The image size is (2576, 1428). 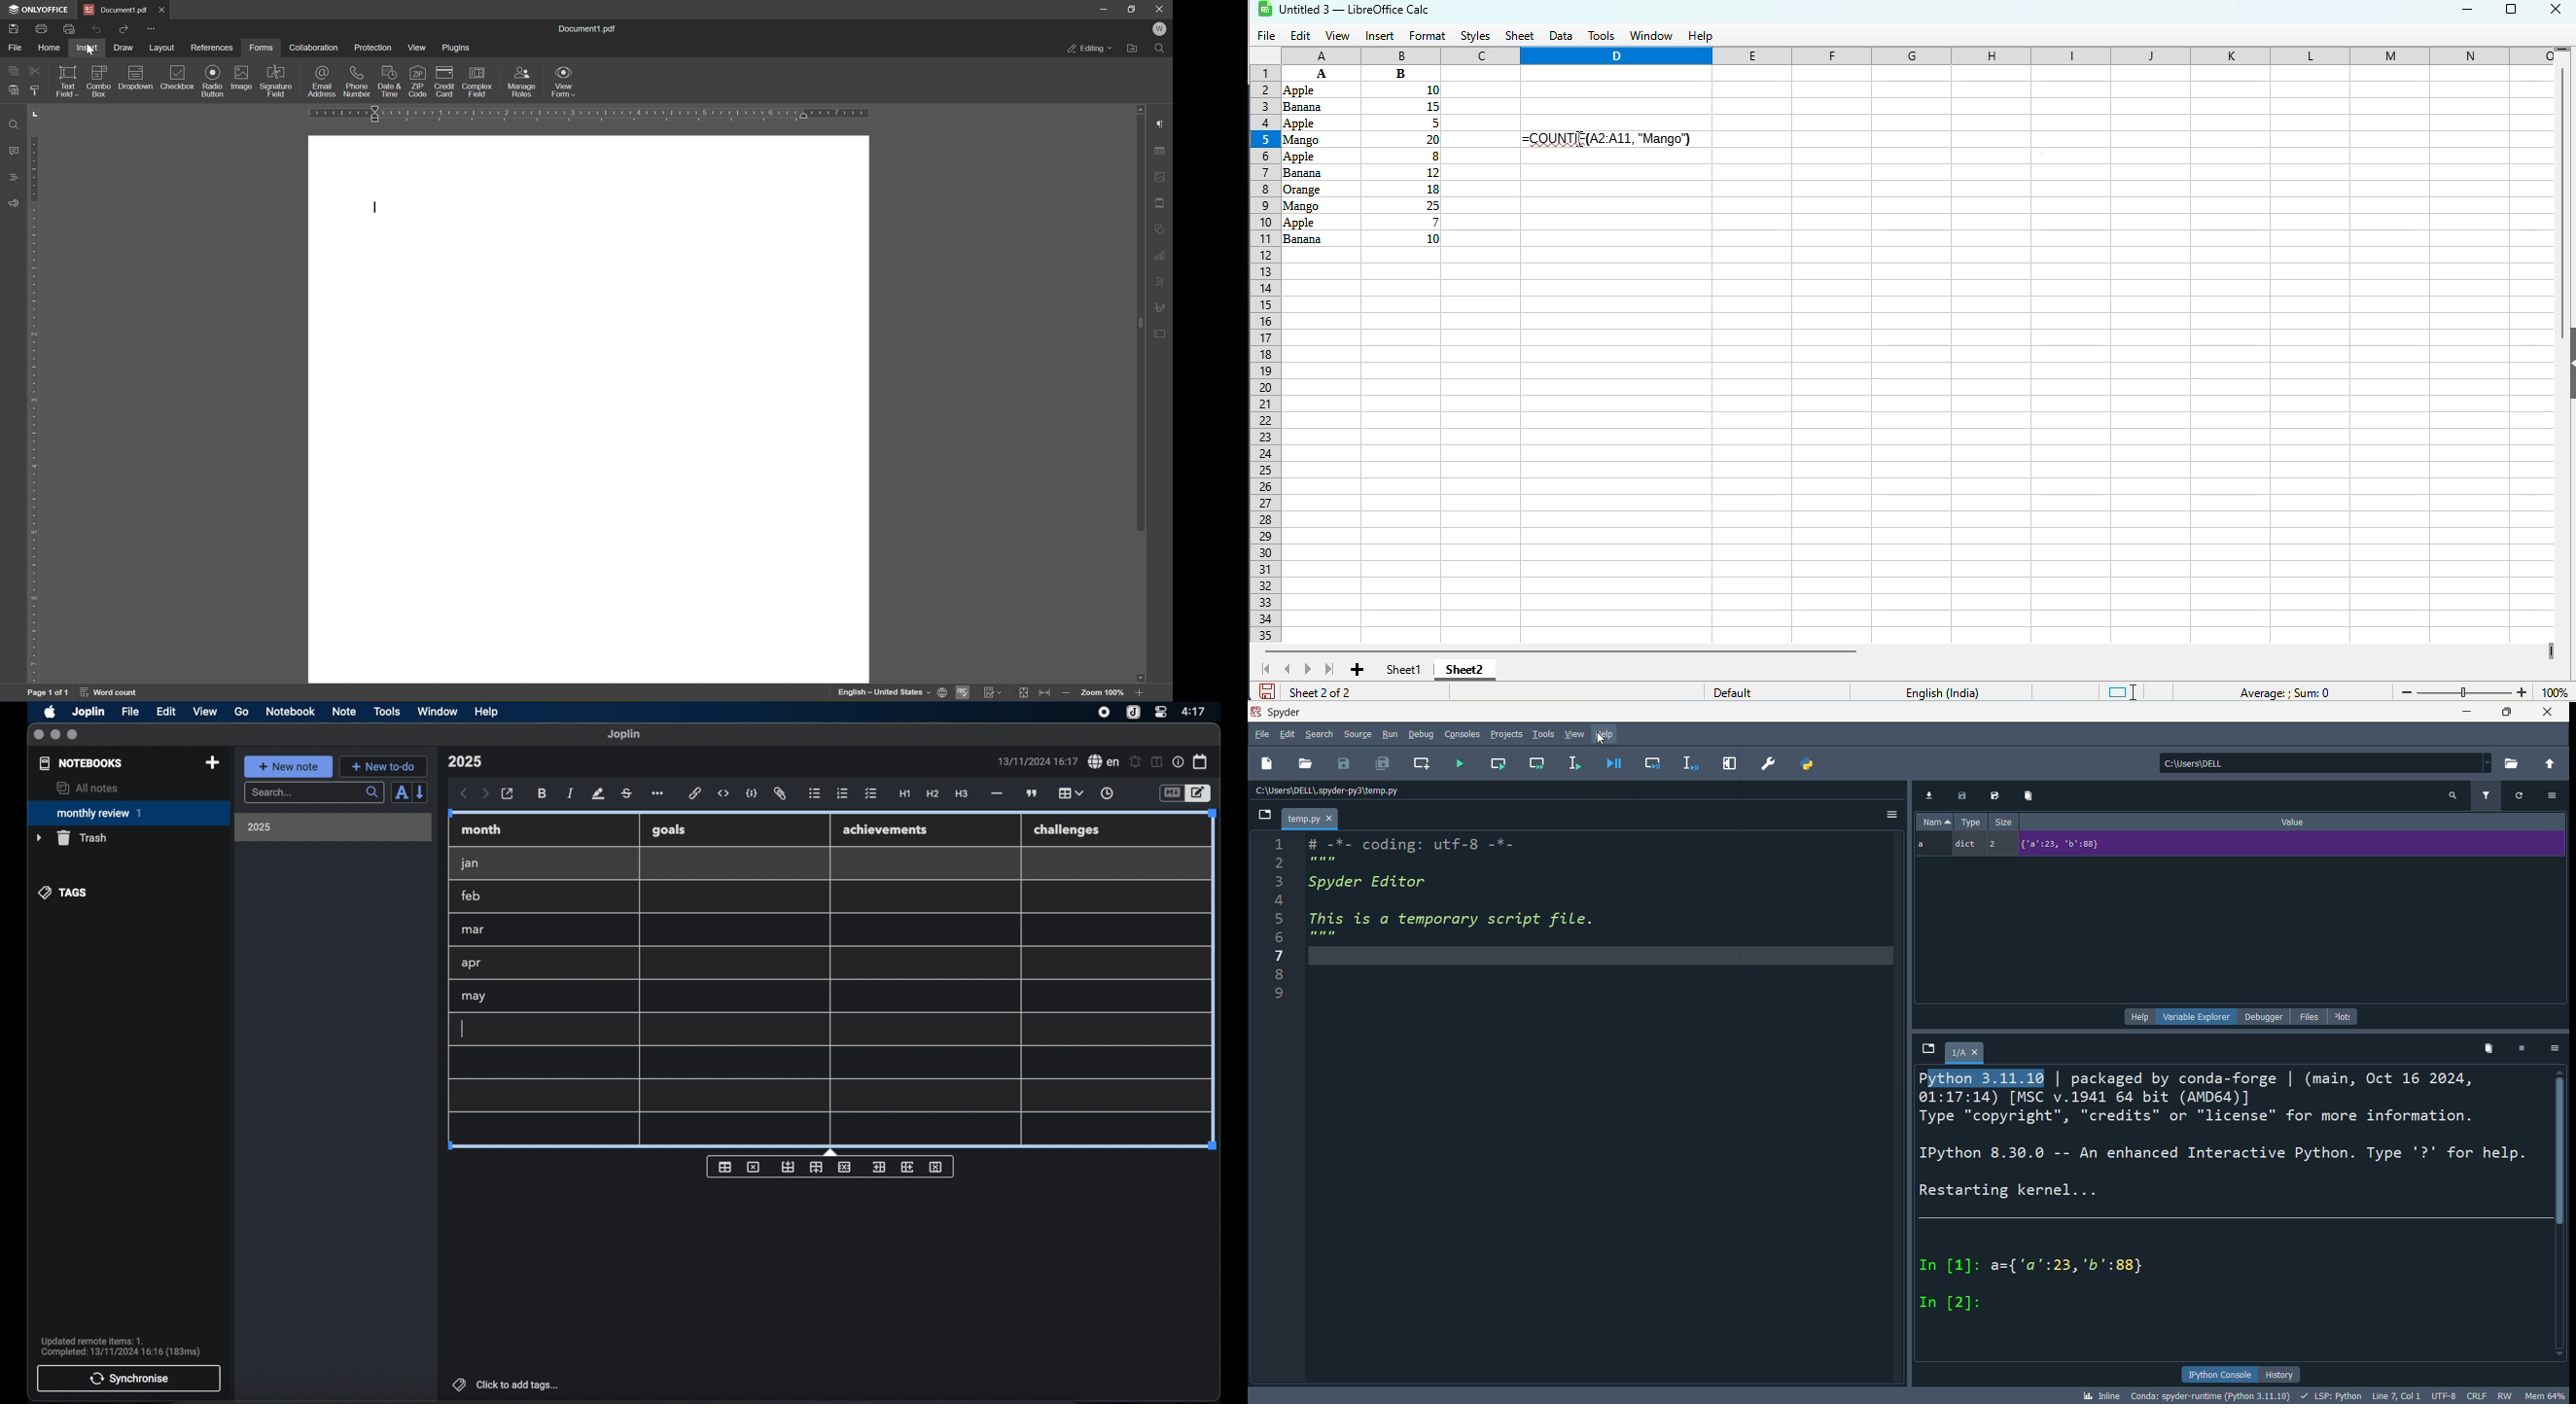 I want to click on text field, so click(x=69, y=81).